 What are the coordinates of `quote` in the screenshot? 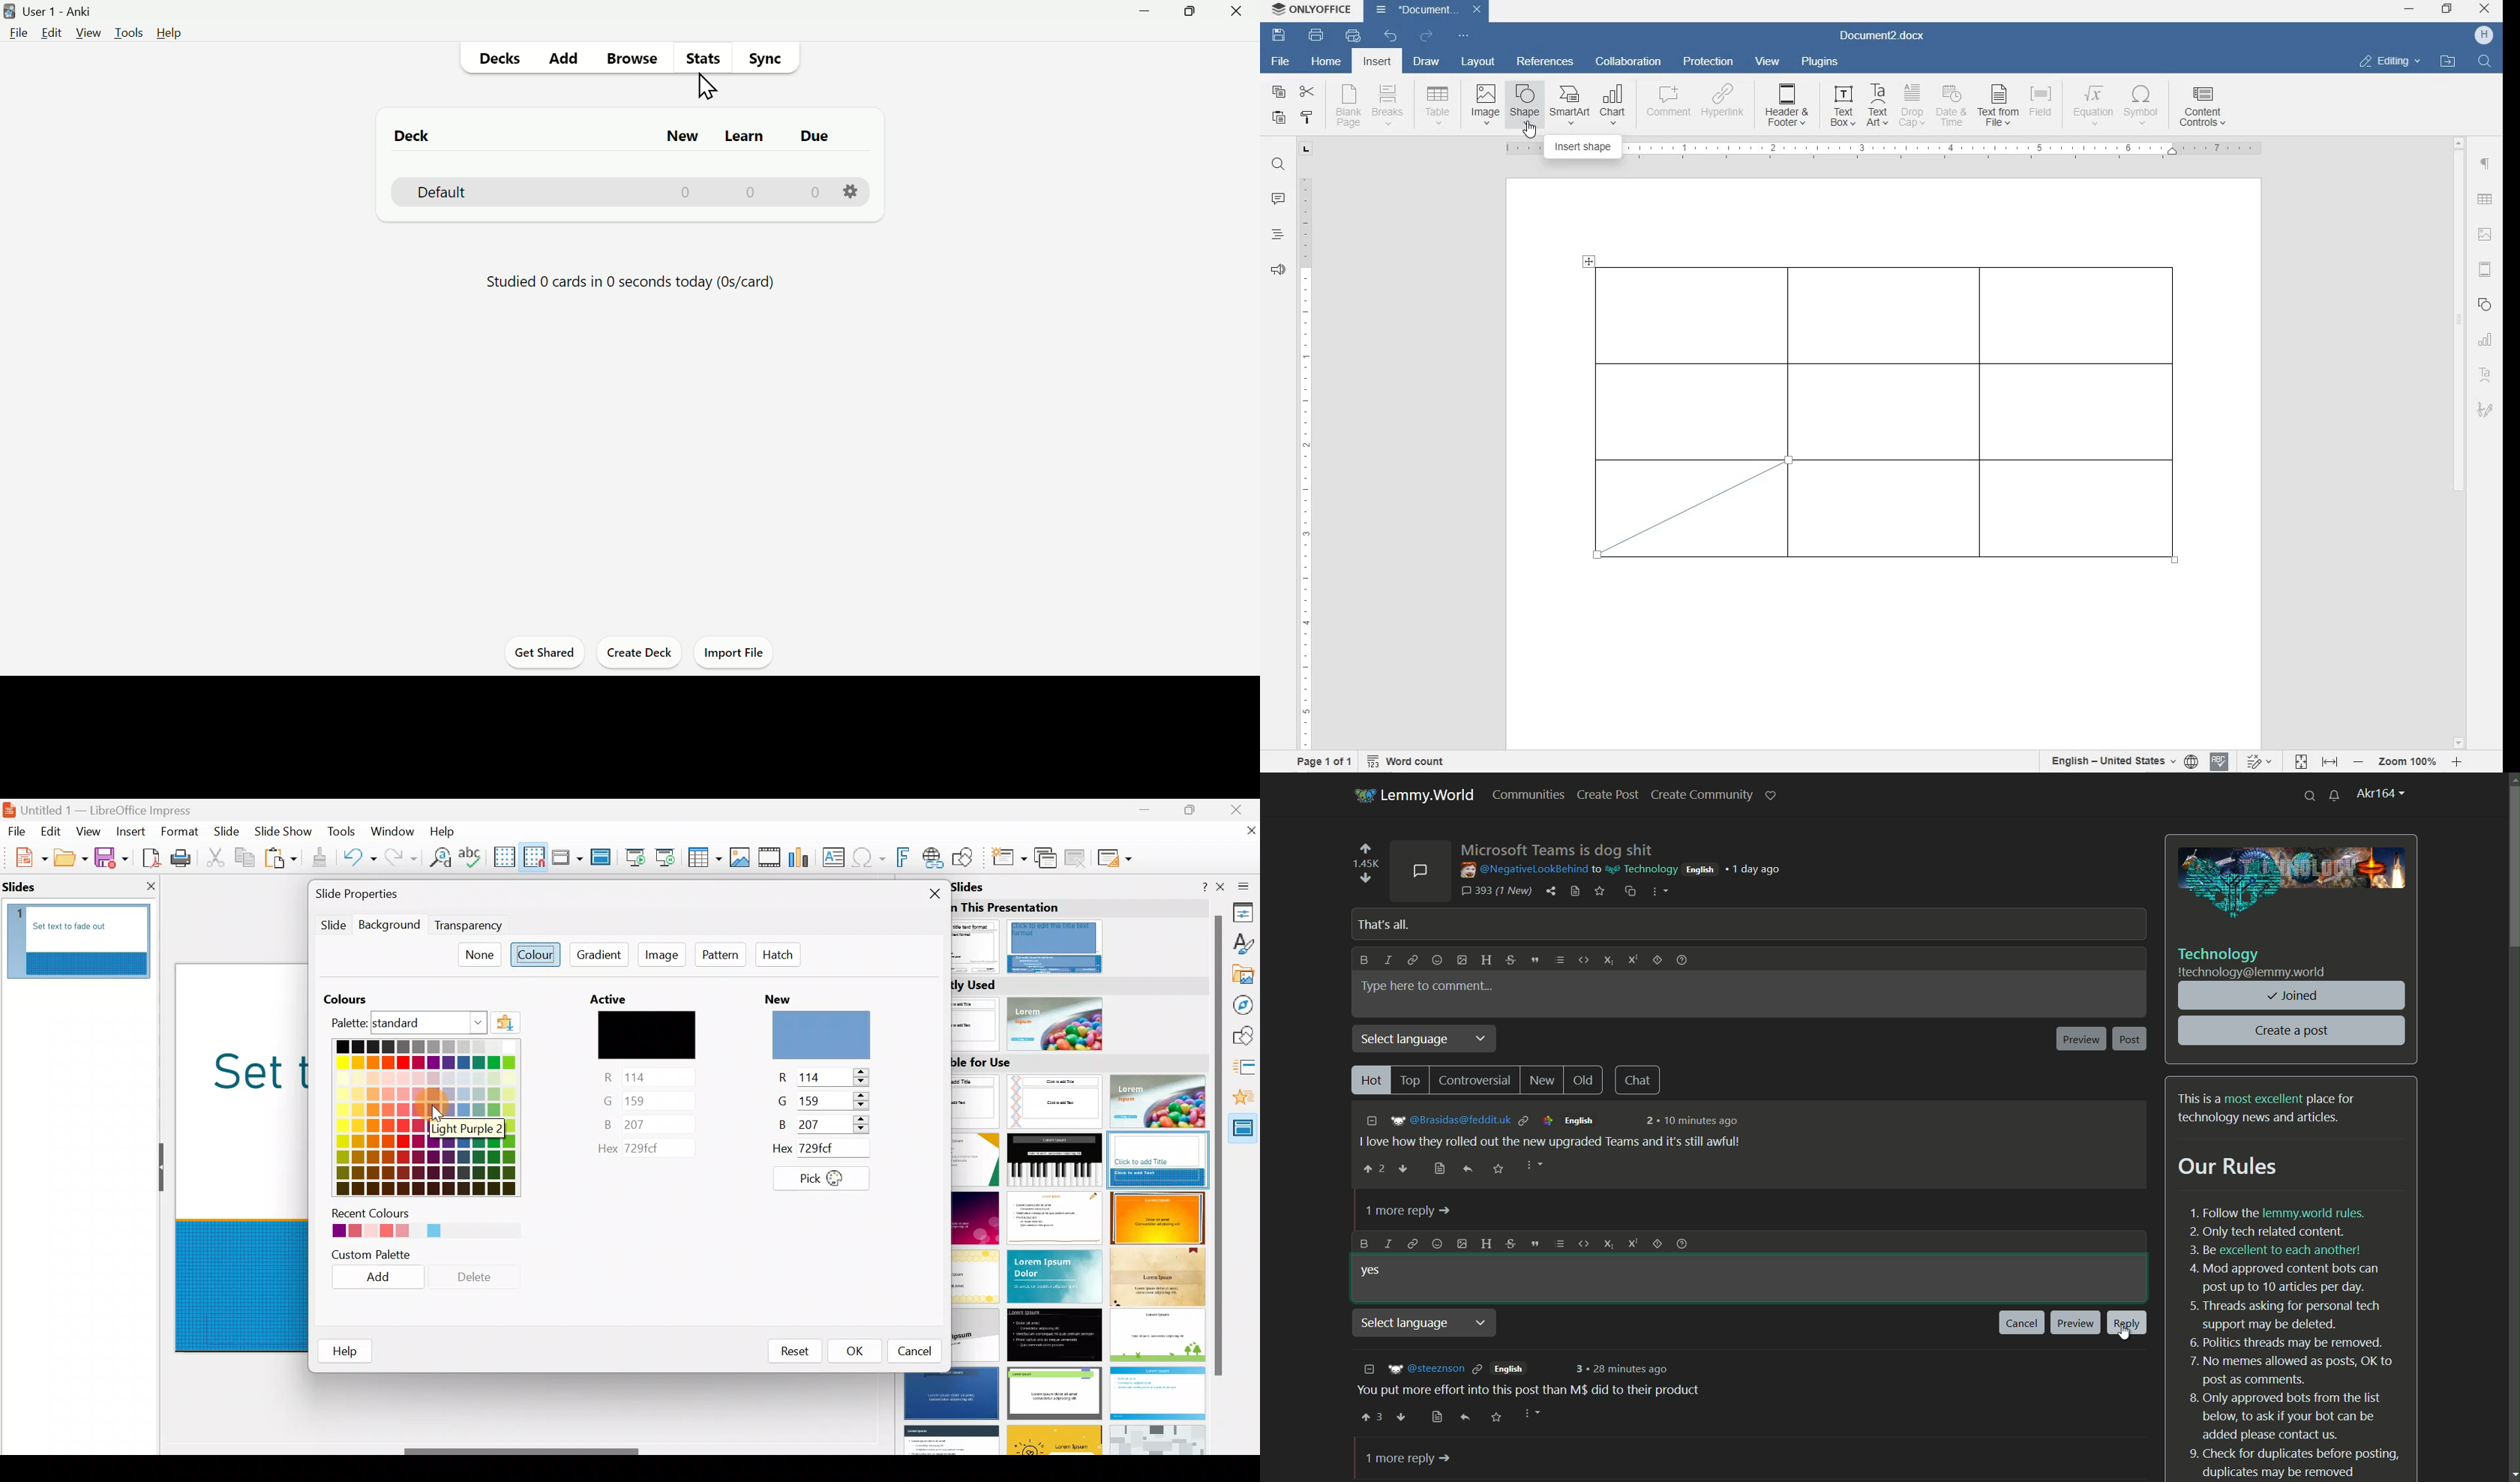 It's located at (1534, 960).